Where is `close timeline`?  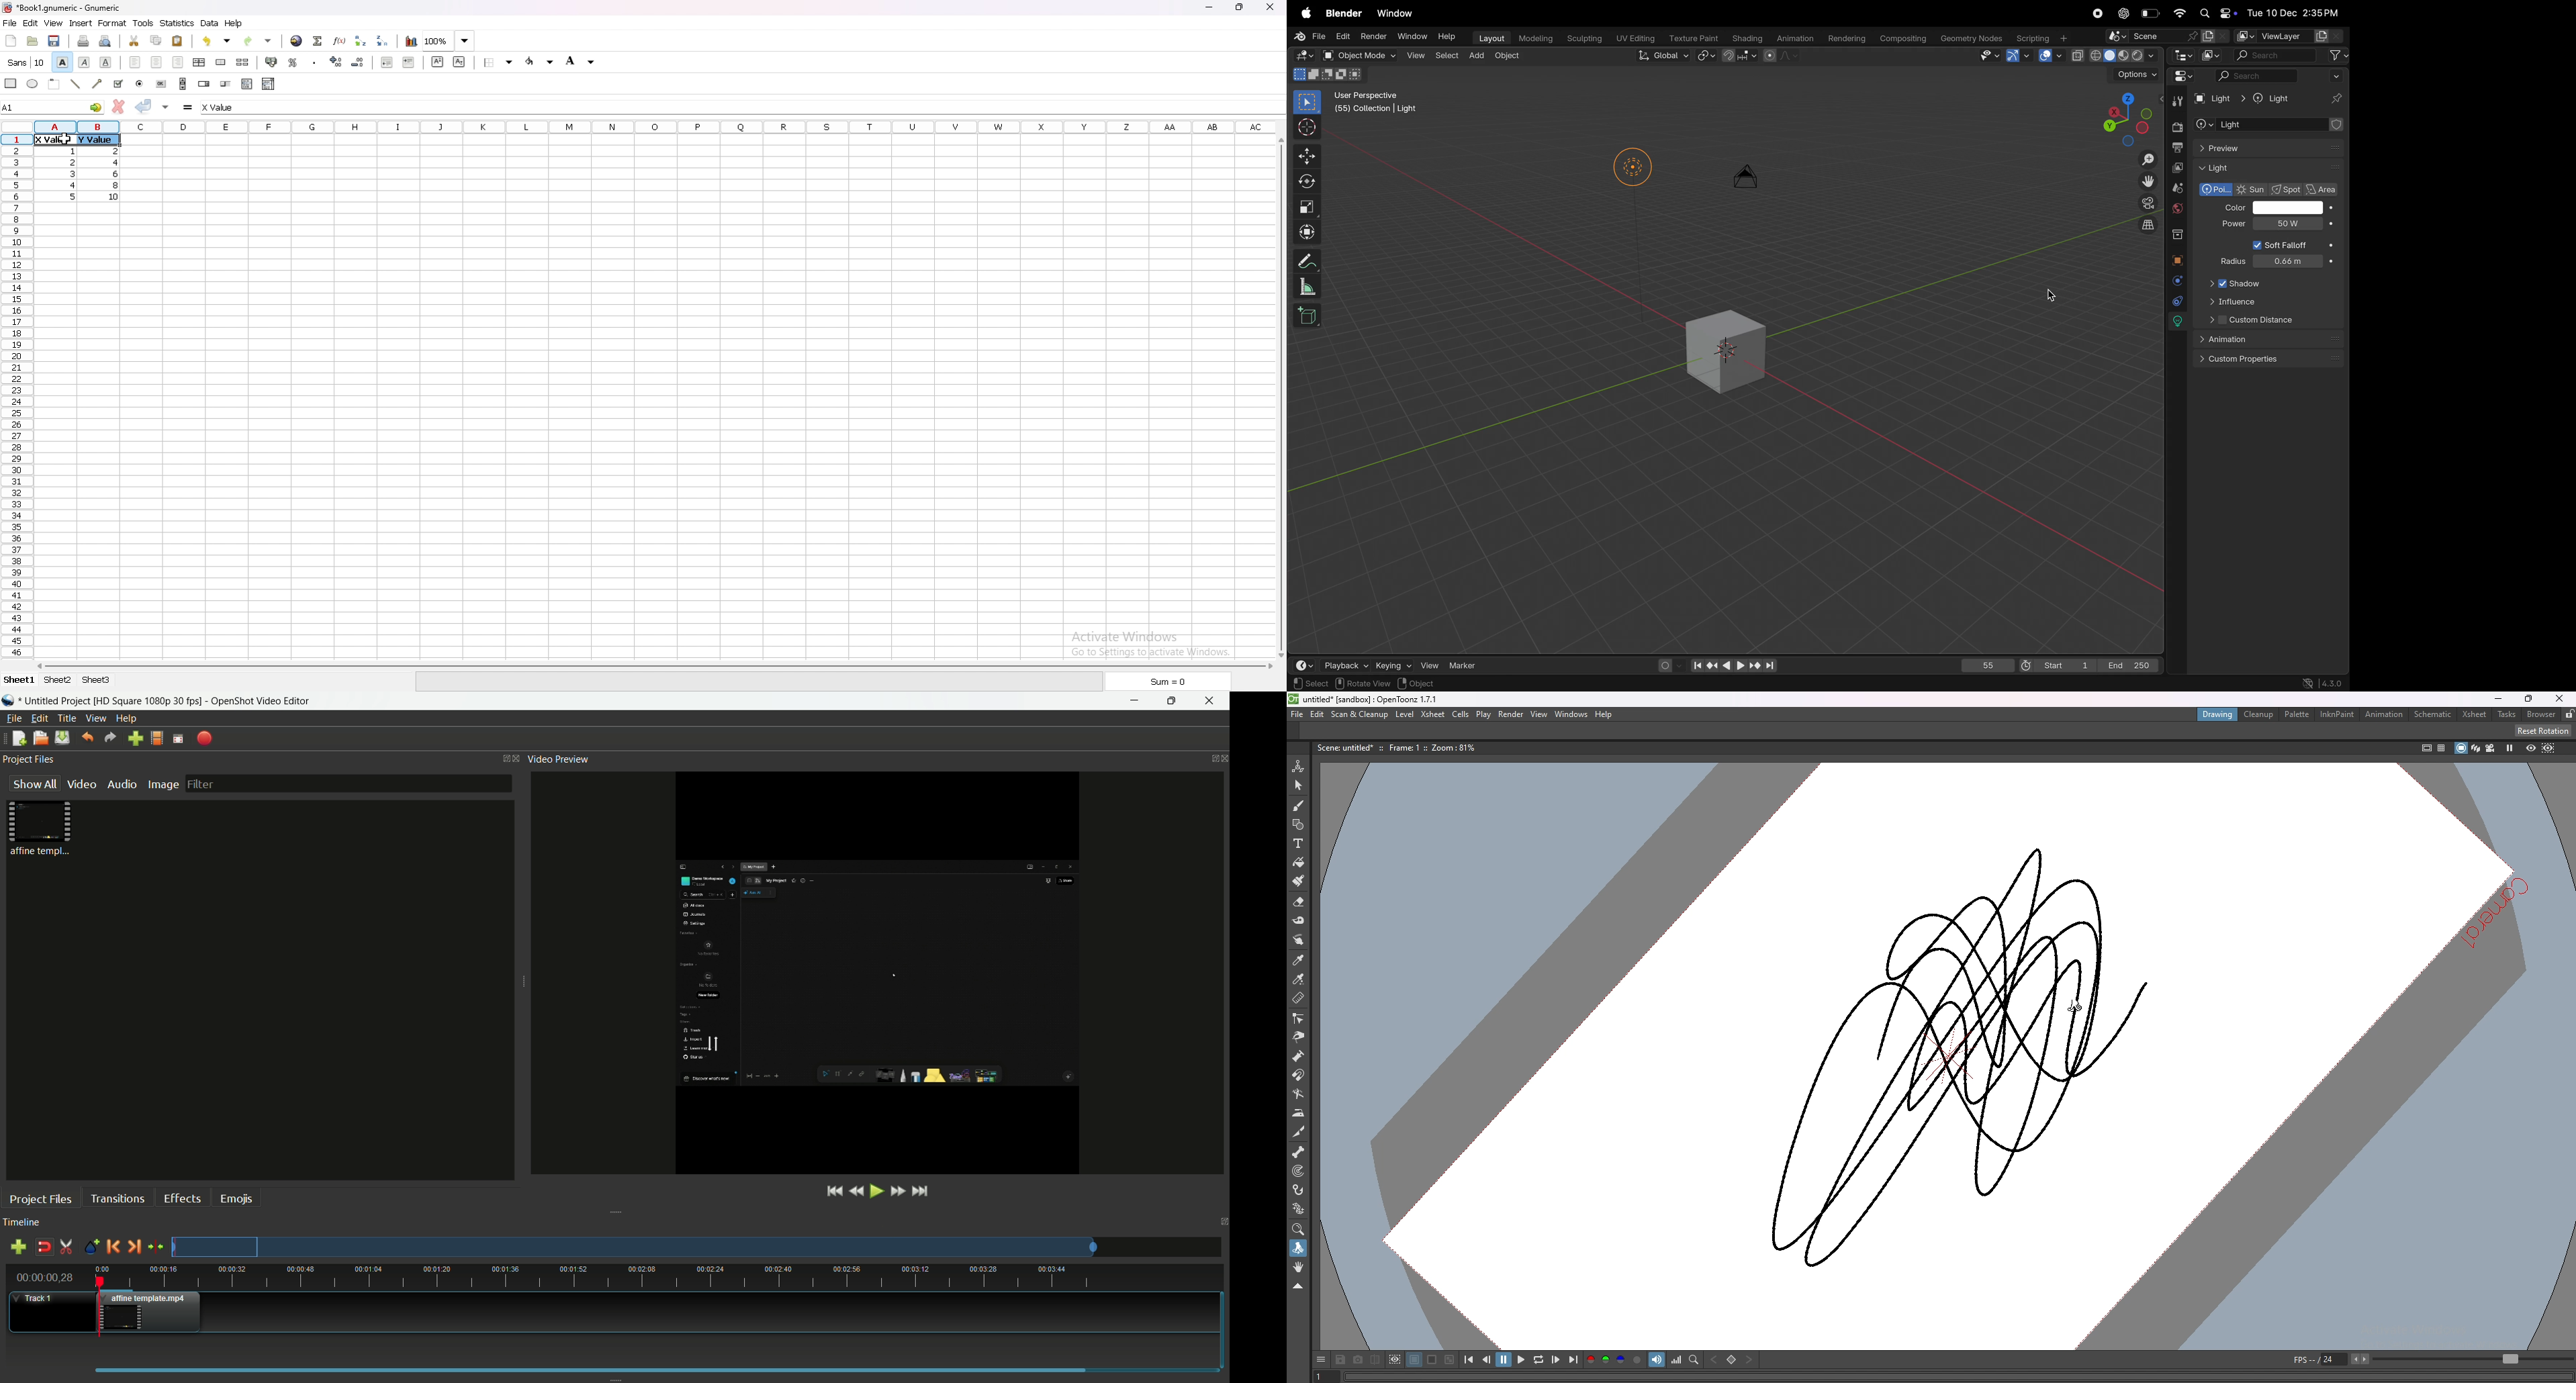
close timeline is located at coordinates (1222, 1222).